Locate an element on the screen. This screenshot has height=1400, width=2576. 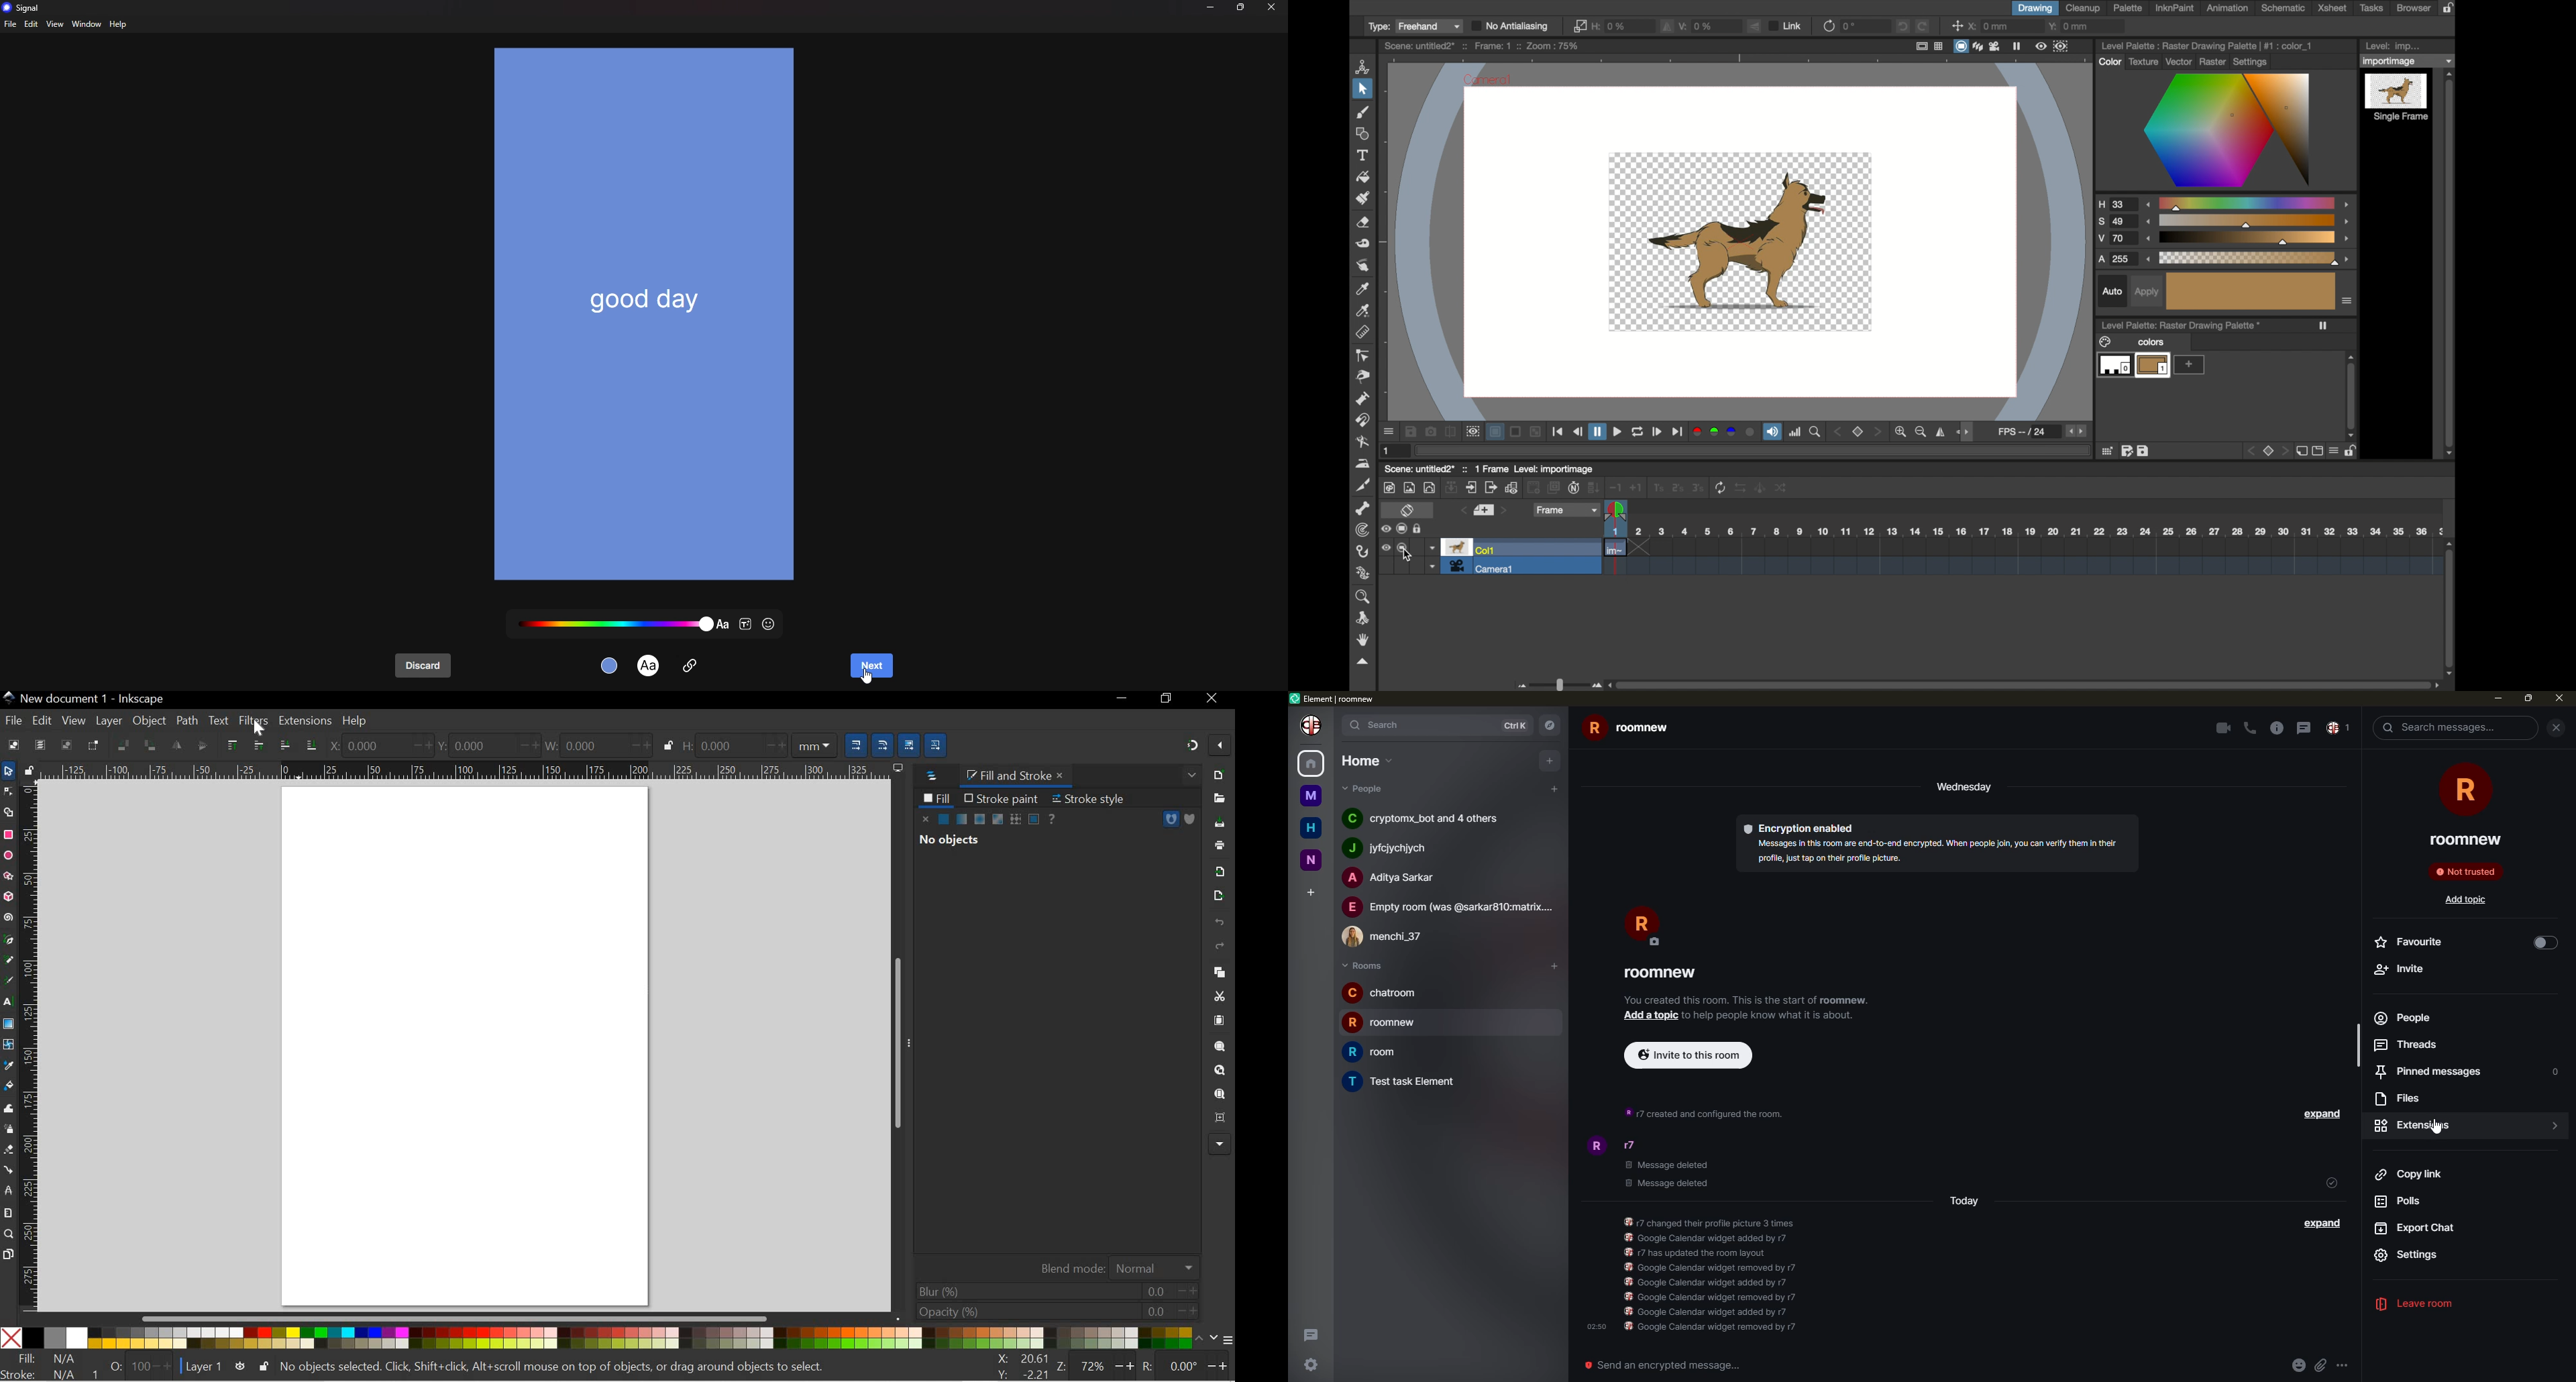
room icon is located at coordinates (2459, 791).